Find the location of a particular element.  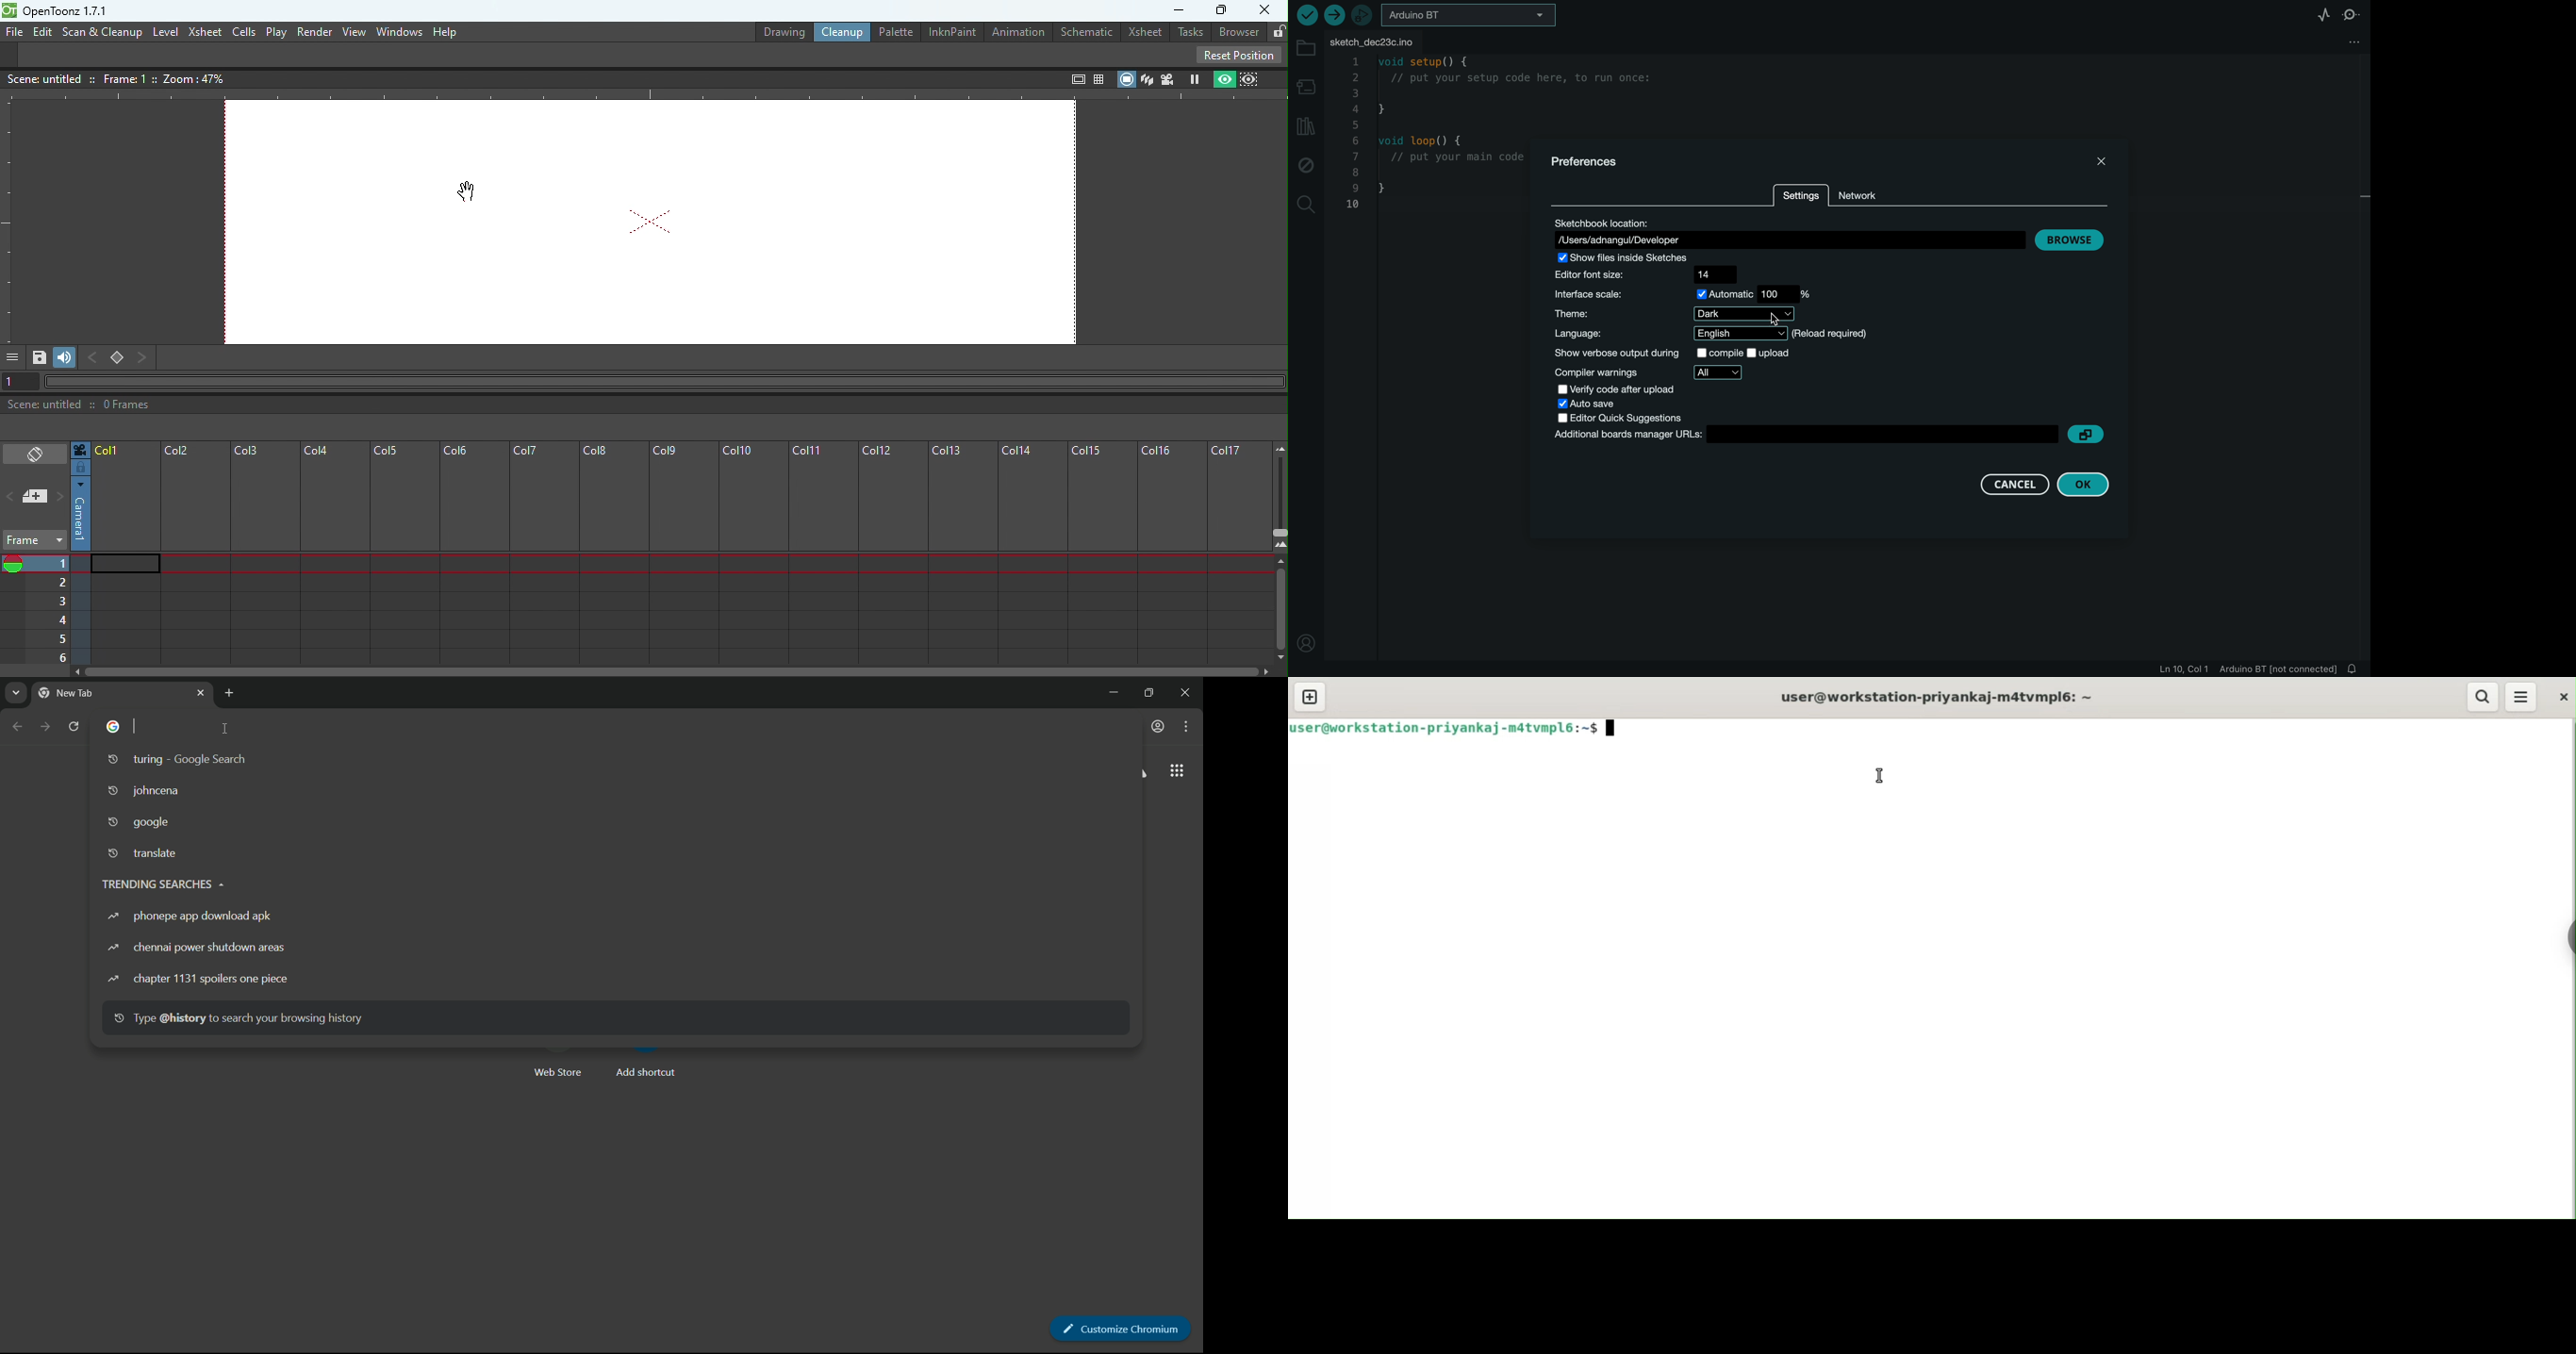

Camera stand view is located at coordinates (1125, 78).